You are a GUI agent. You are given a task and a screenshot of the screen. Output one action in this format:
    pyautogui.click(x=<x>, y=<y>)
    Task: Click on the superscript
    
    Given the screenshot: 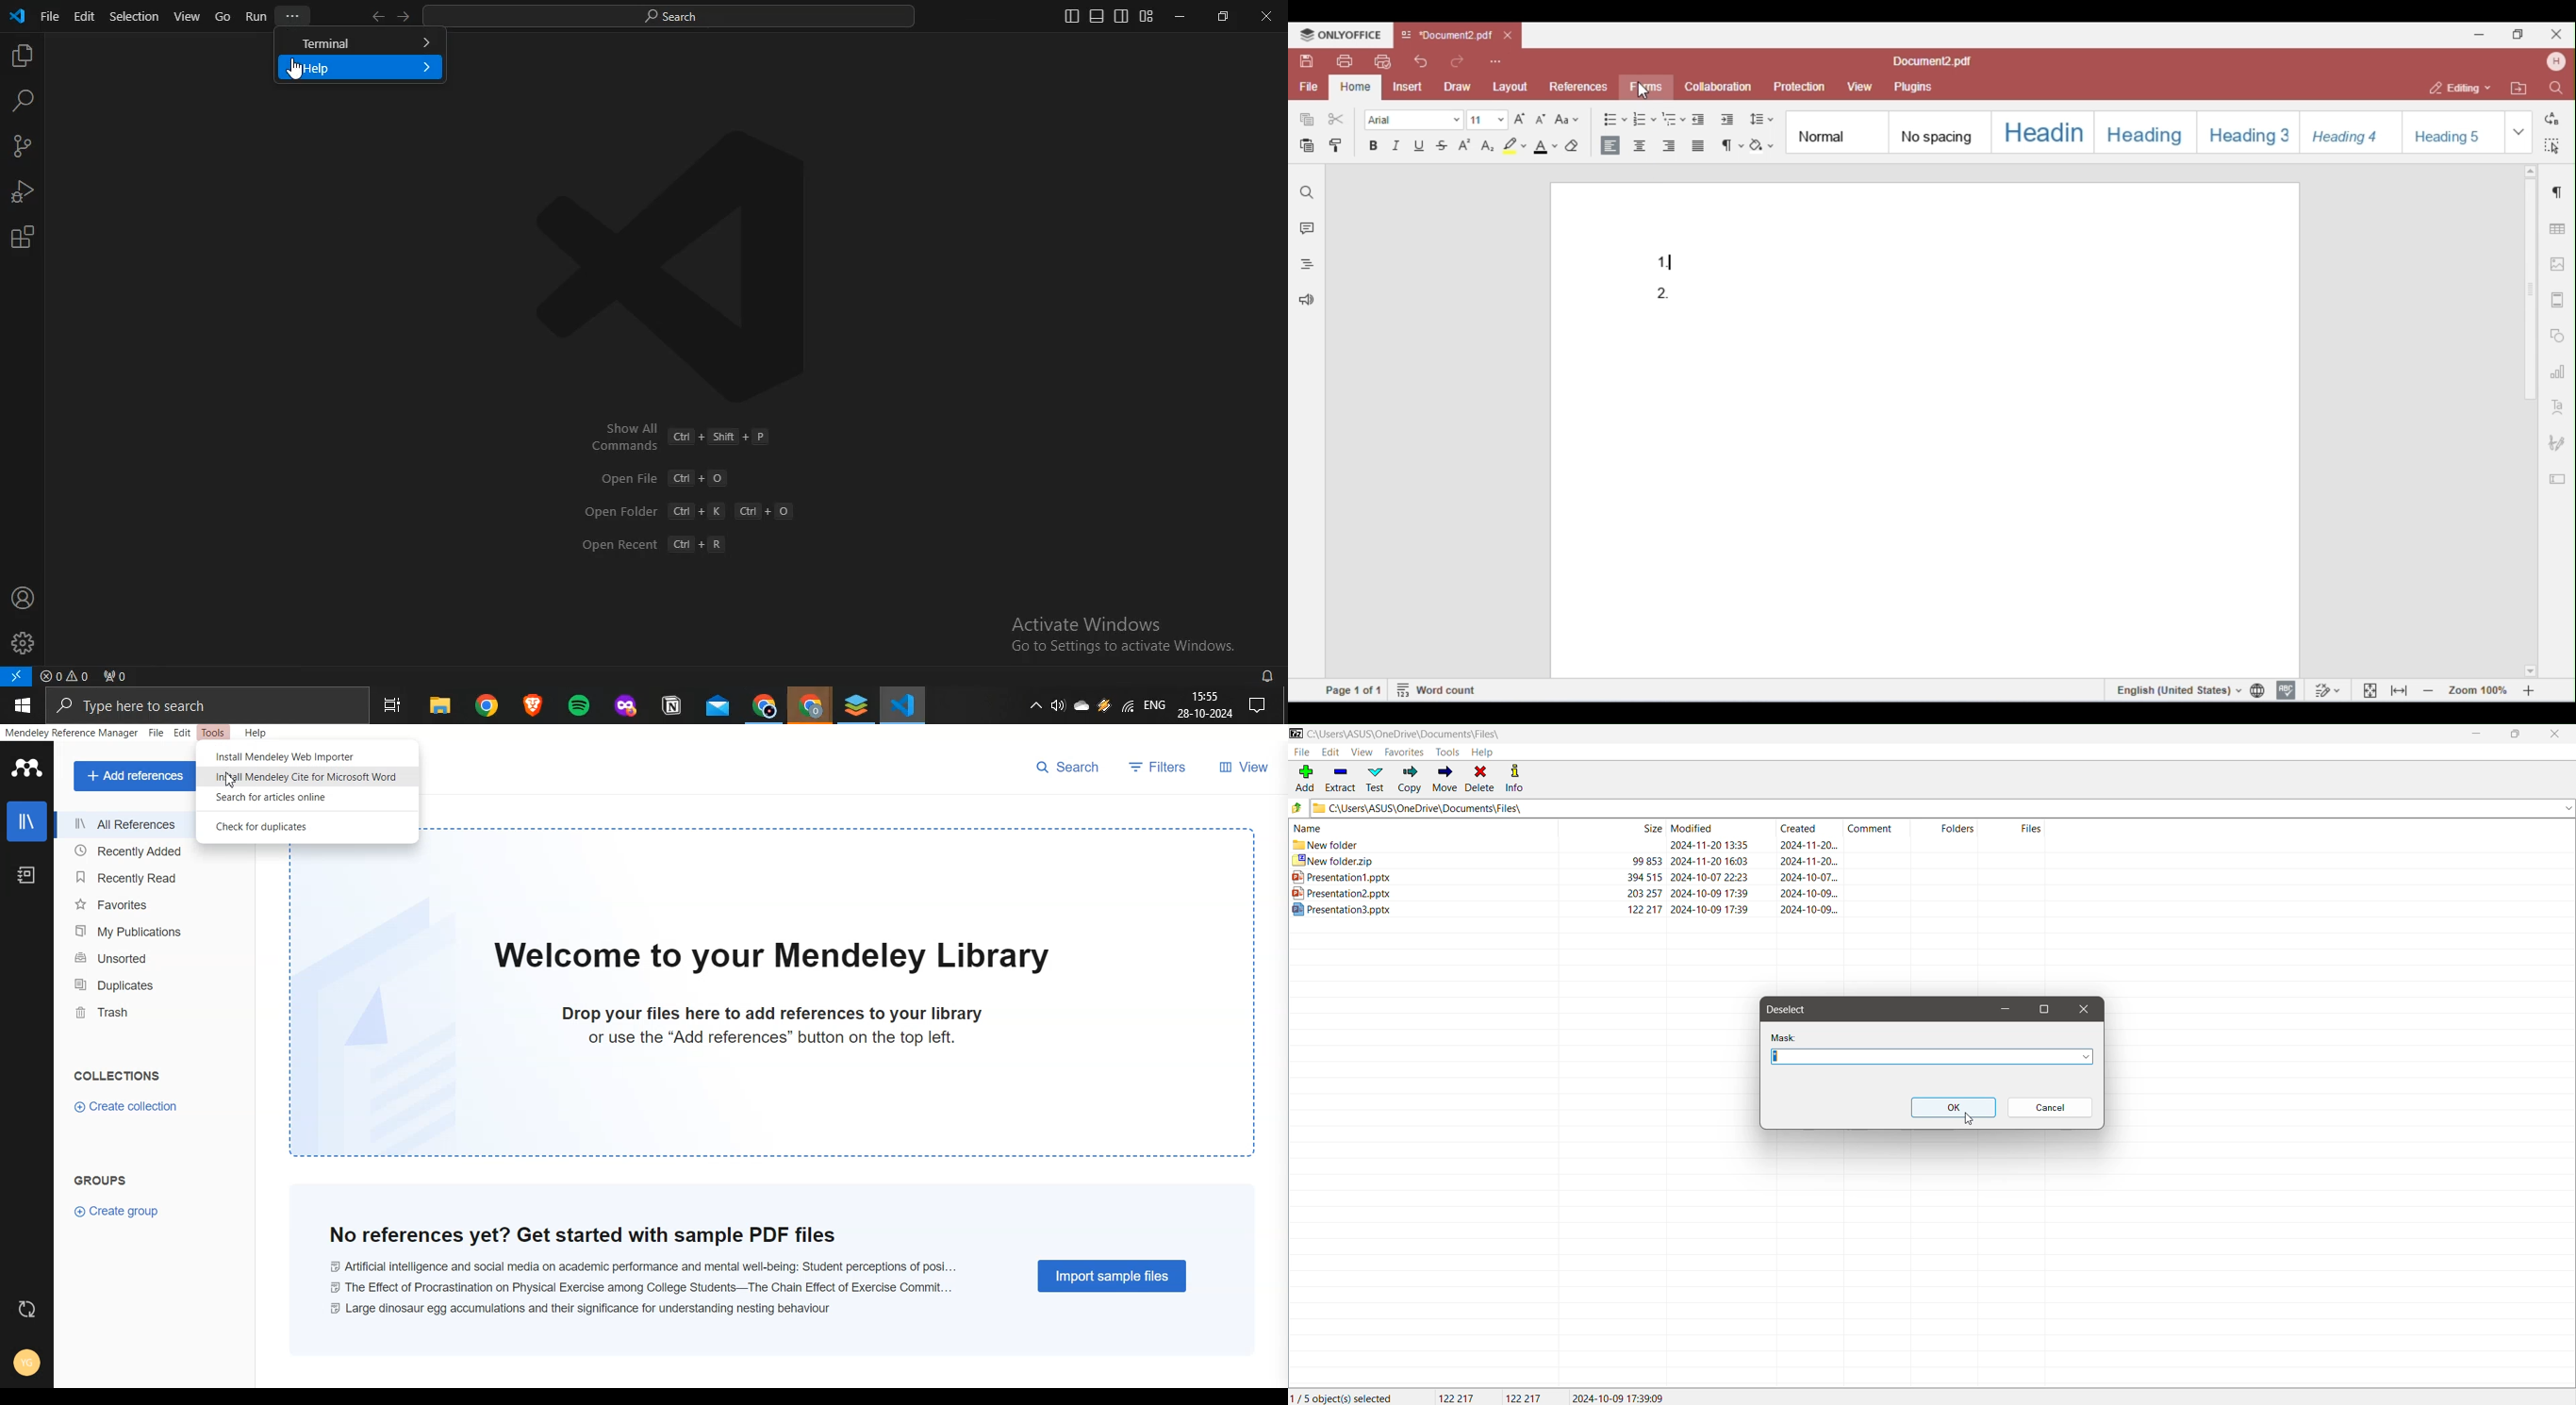 What is the action you would take?
    pyautogui.click(x=1464, y=146)
    